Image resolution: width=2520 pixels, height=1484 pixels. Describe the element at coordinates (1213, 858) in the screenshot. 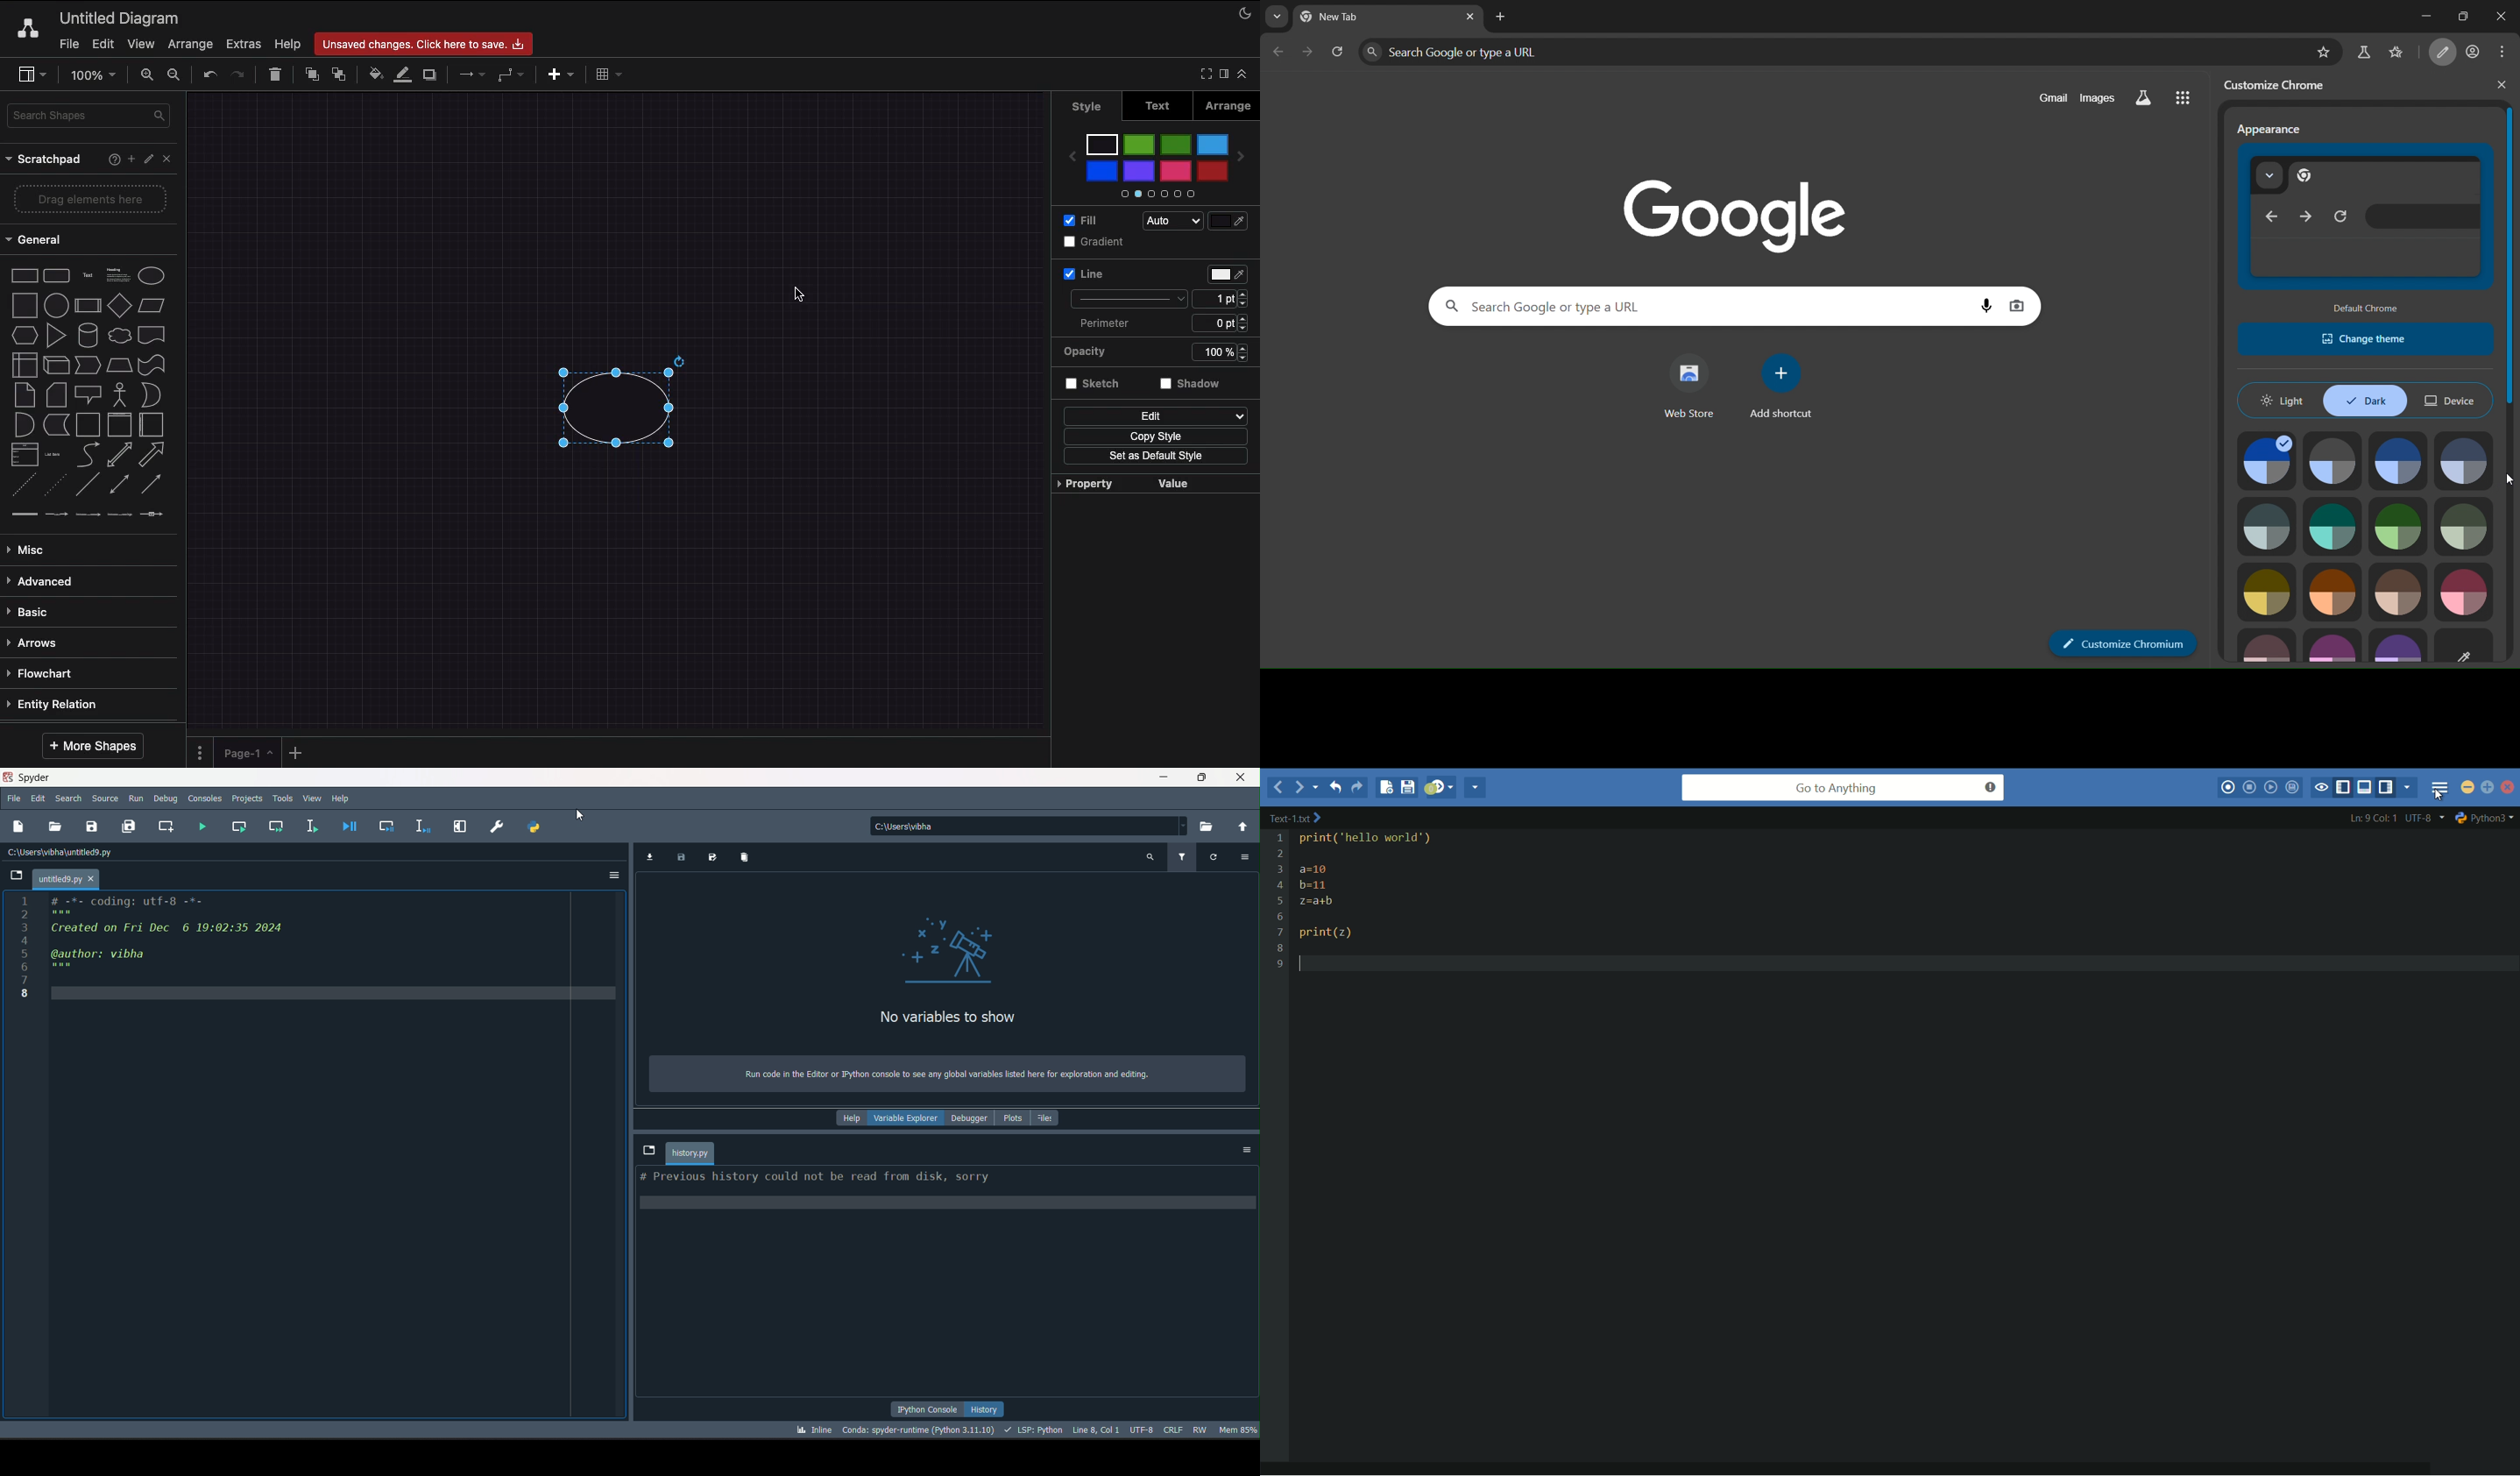

I see `refresh variable` at that location.